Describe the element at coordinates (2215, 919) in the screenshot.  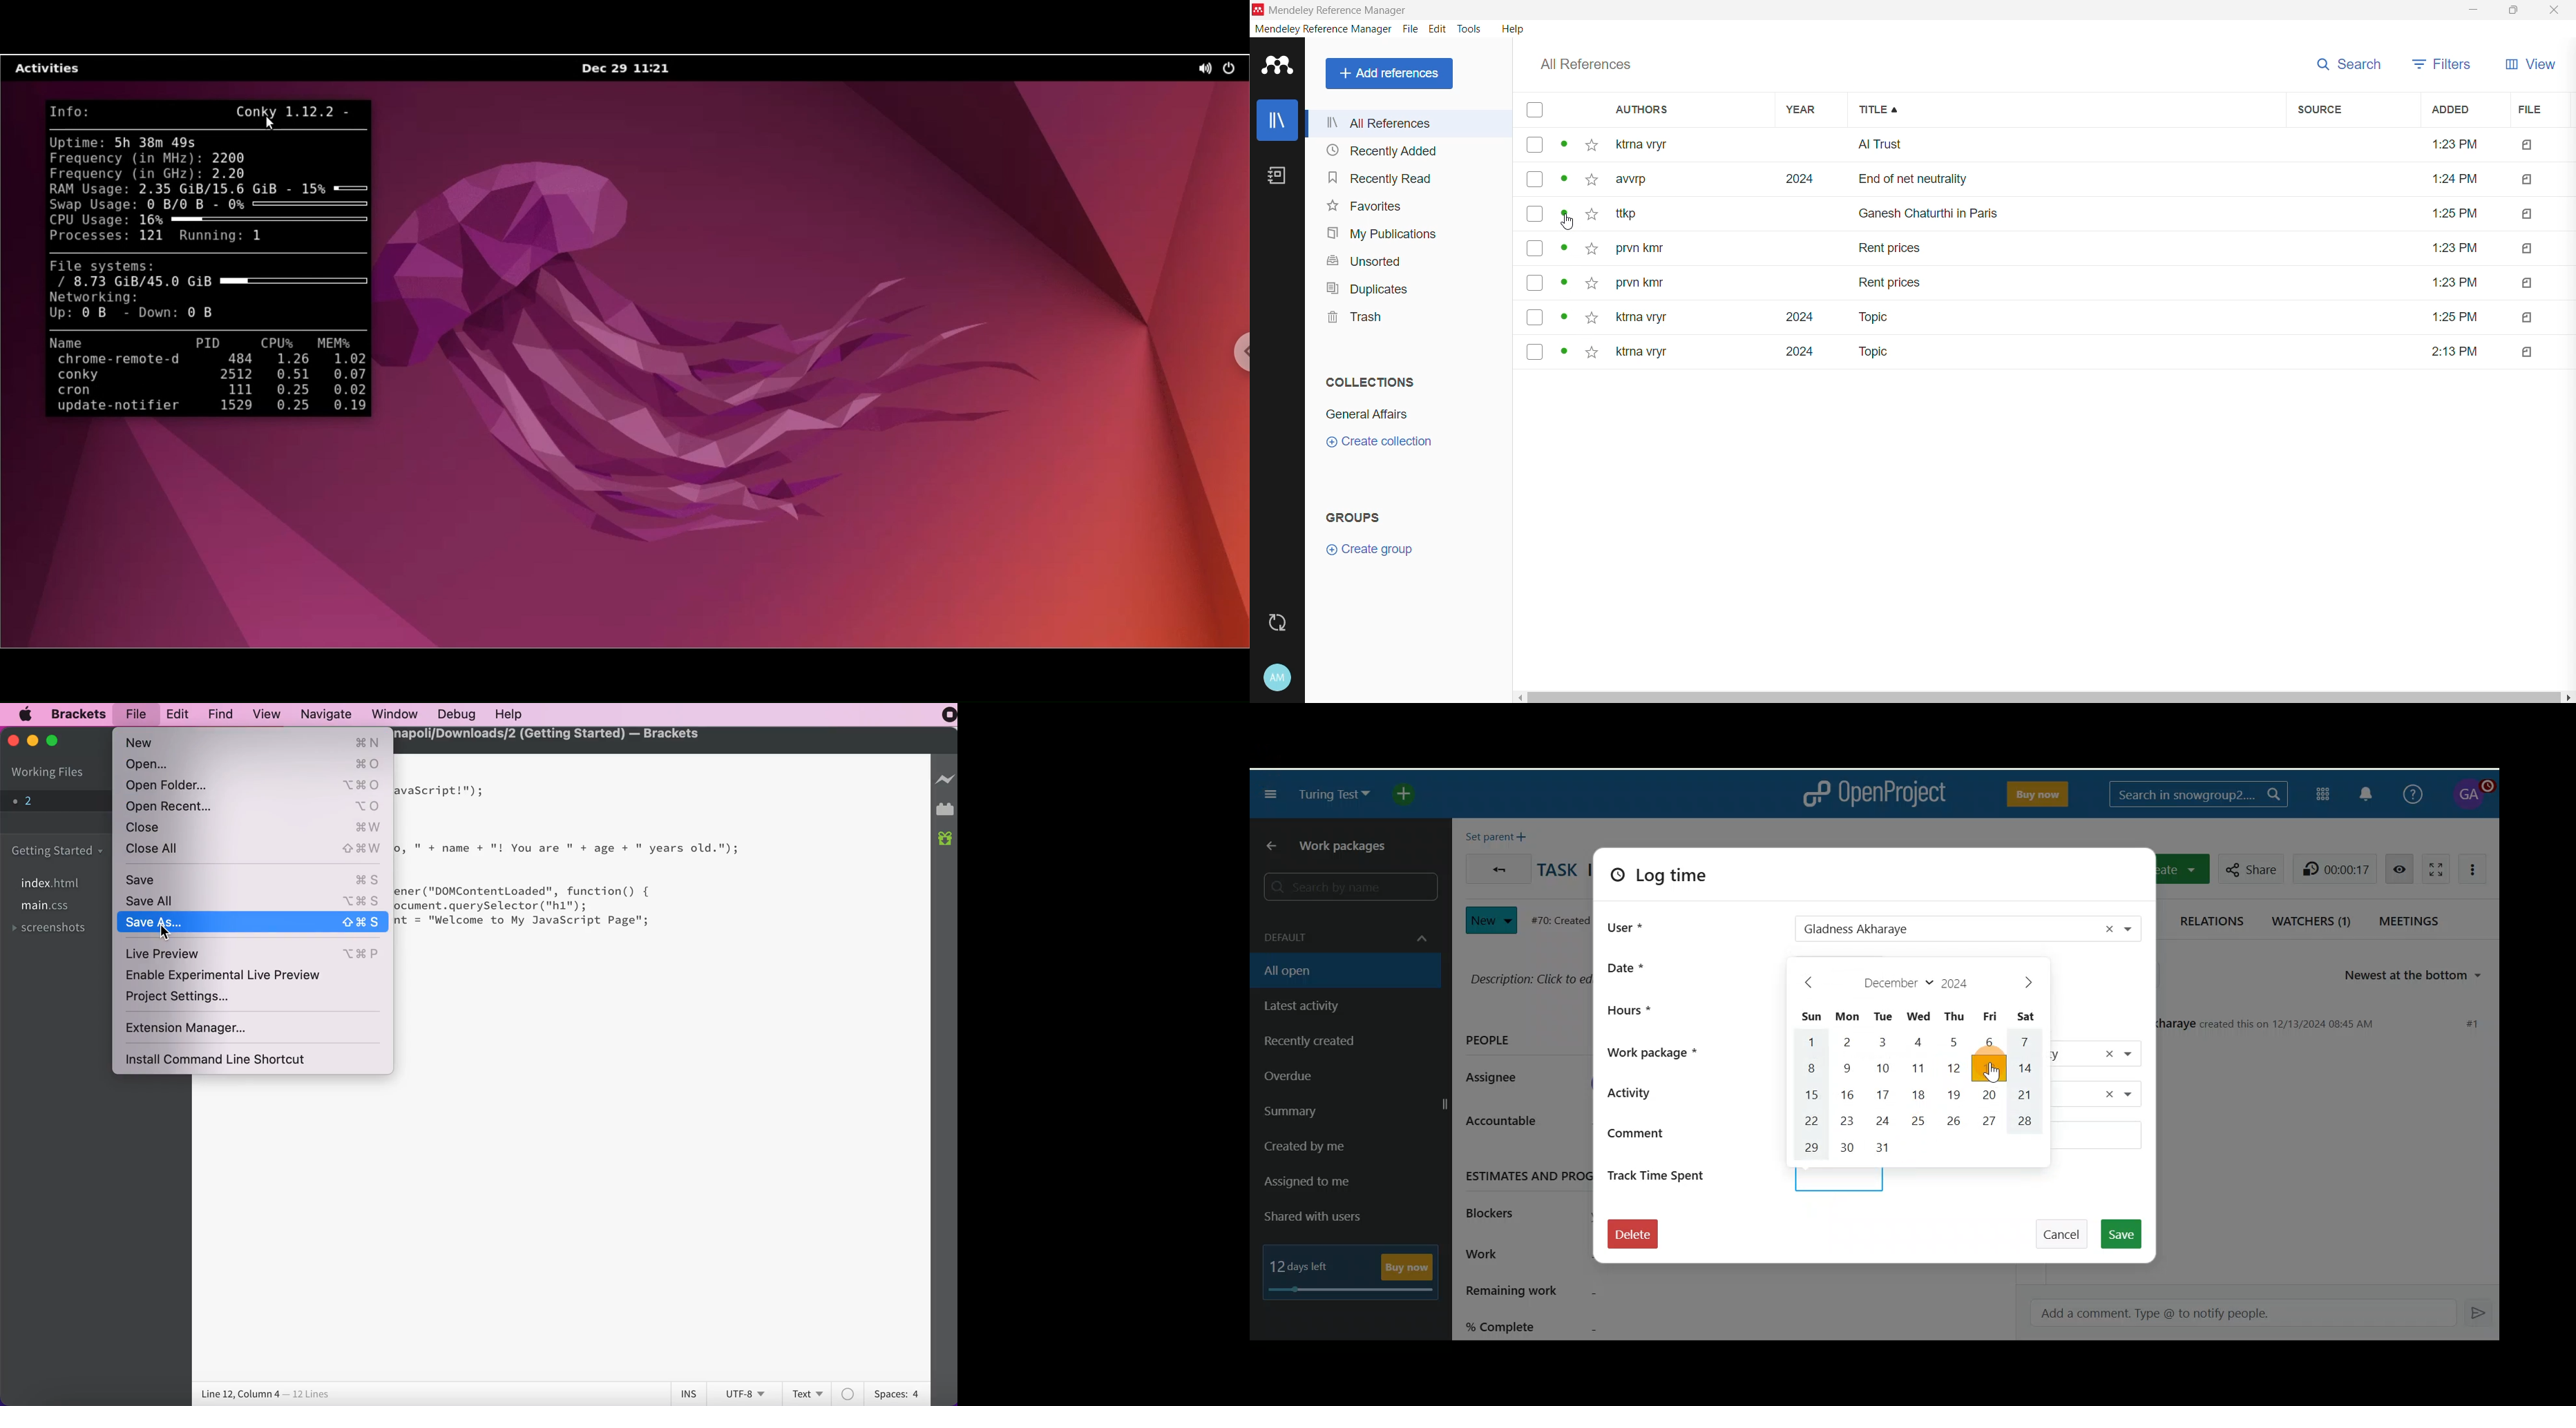
I see `Relations` at that location.